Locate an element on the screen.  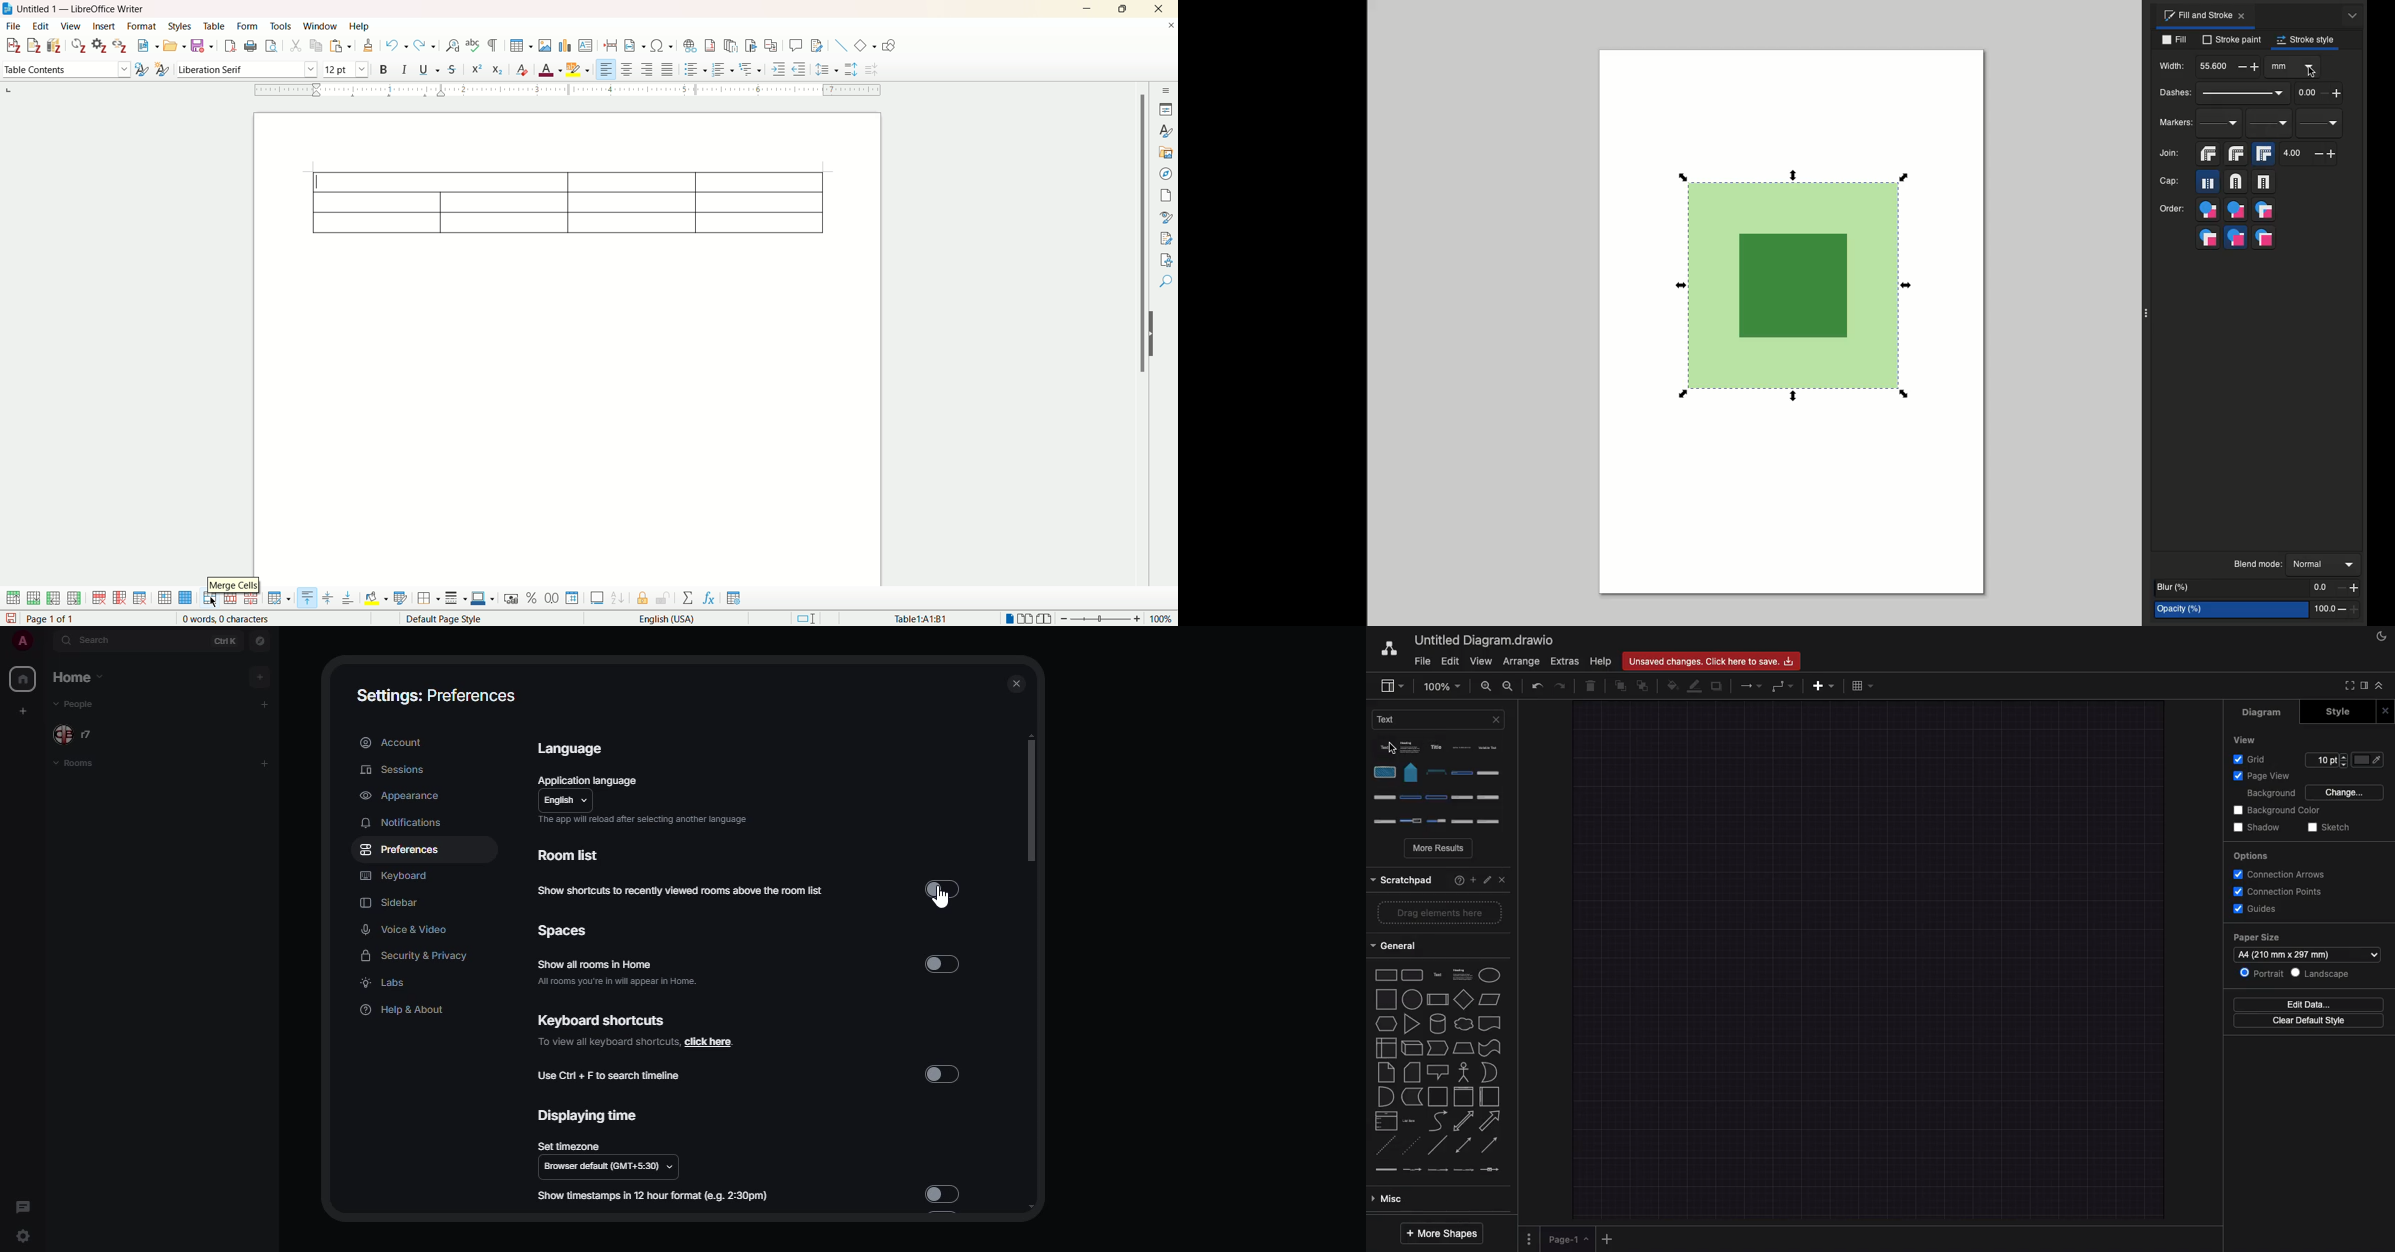
gallery is located at coordinates (1165, 154).